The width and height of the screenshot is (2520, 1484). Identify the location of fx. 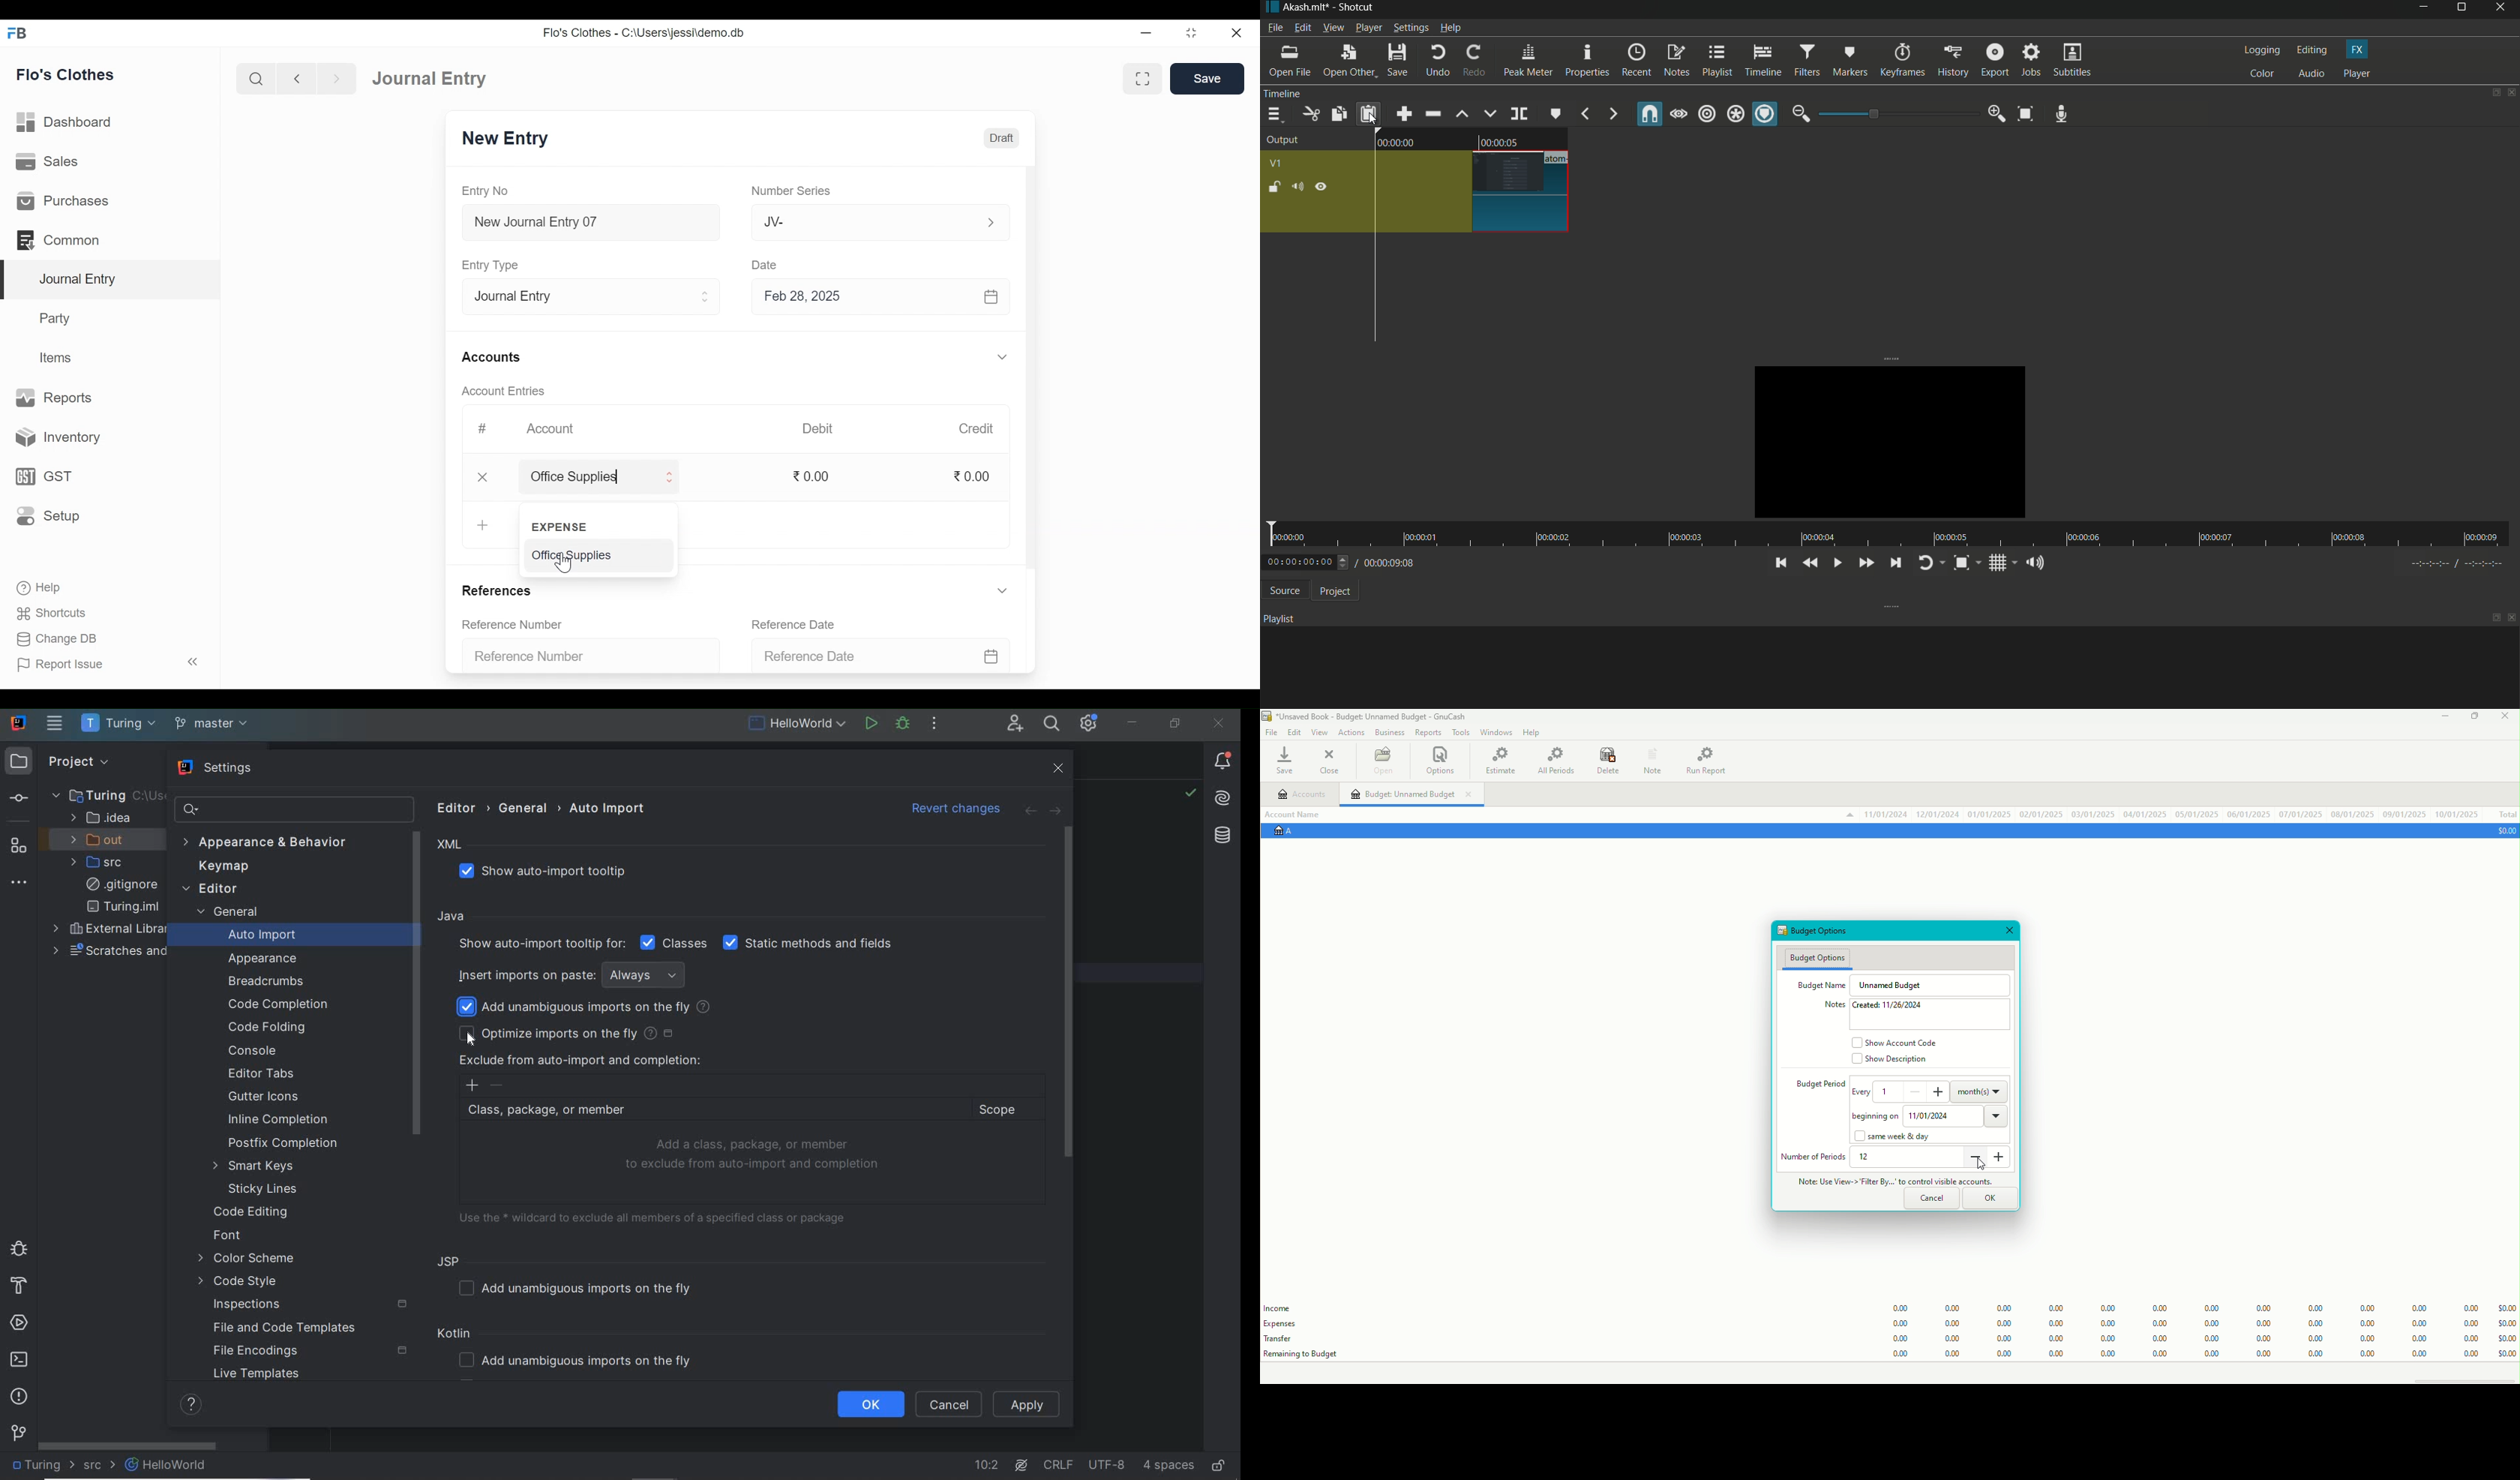
(2358, 50).